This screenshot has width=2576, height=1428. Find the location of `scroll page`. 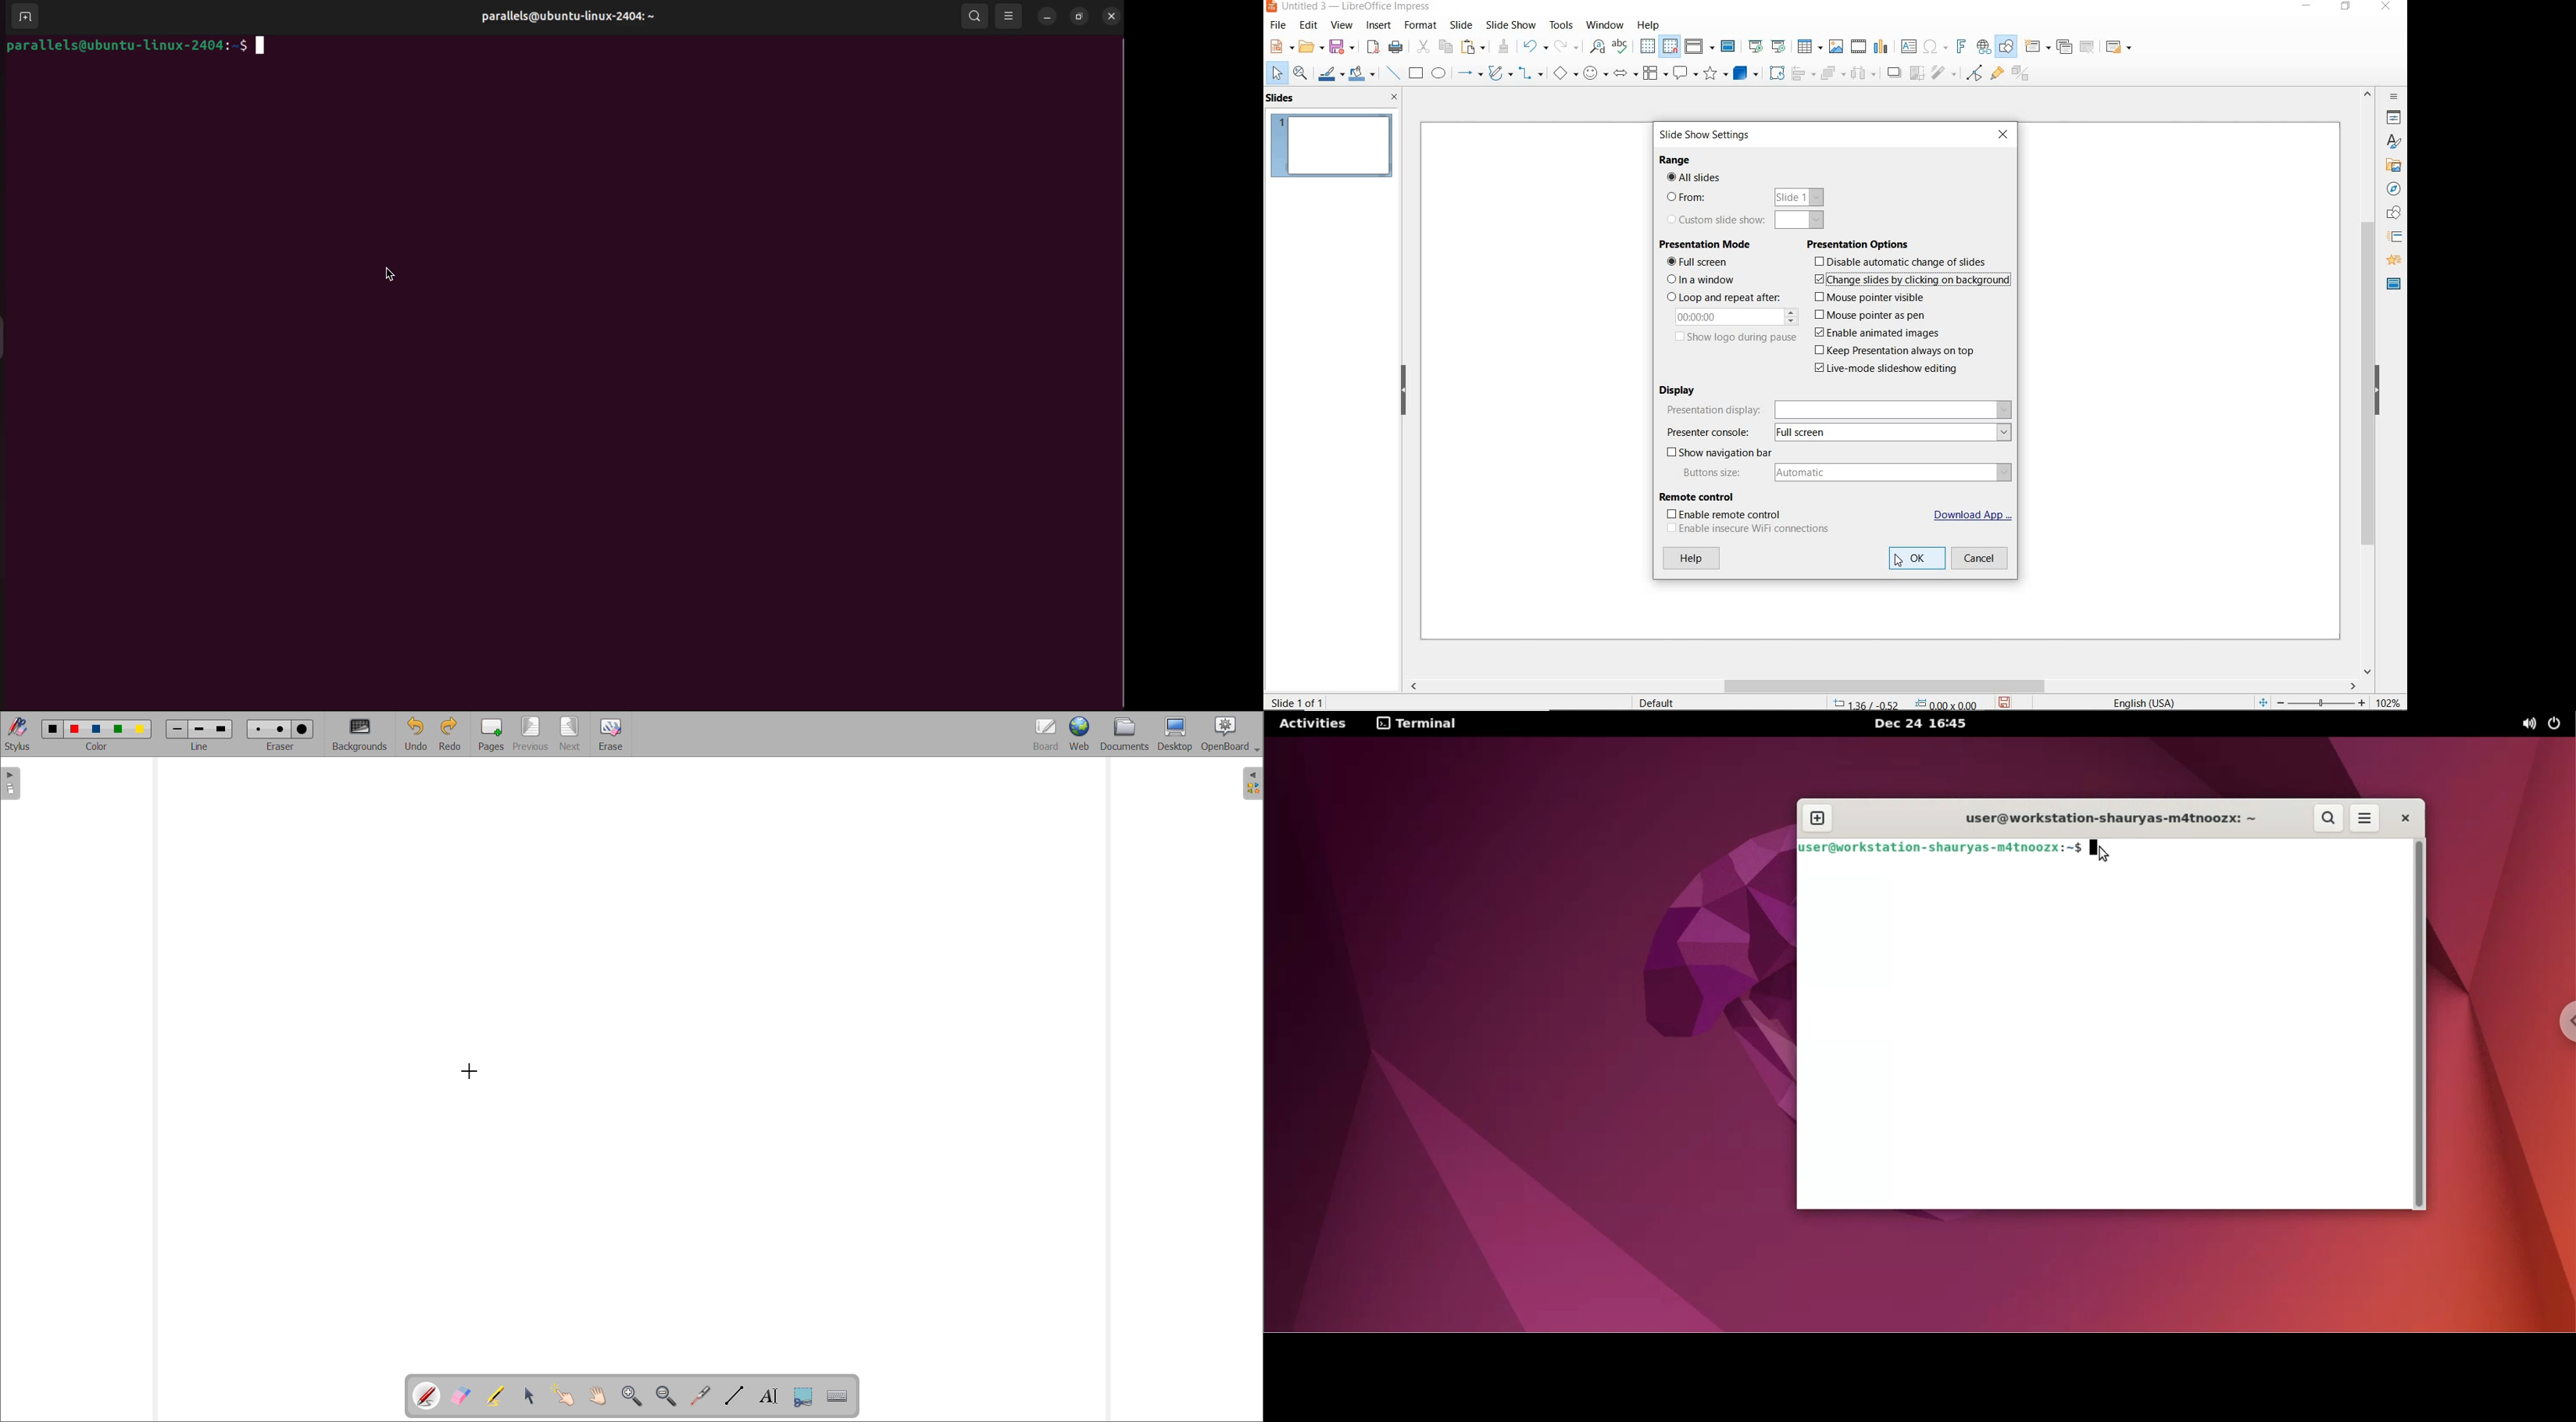

scroll page is located at coordinates (598, 1395).